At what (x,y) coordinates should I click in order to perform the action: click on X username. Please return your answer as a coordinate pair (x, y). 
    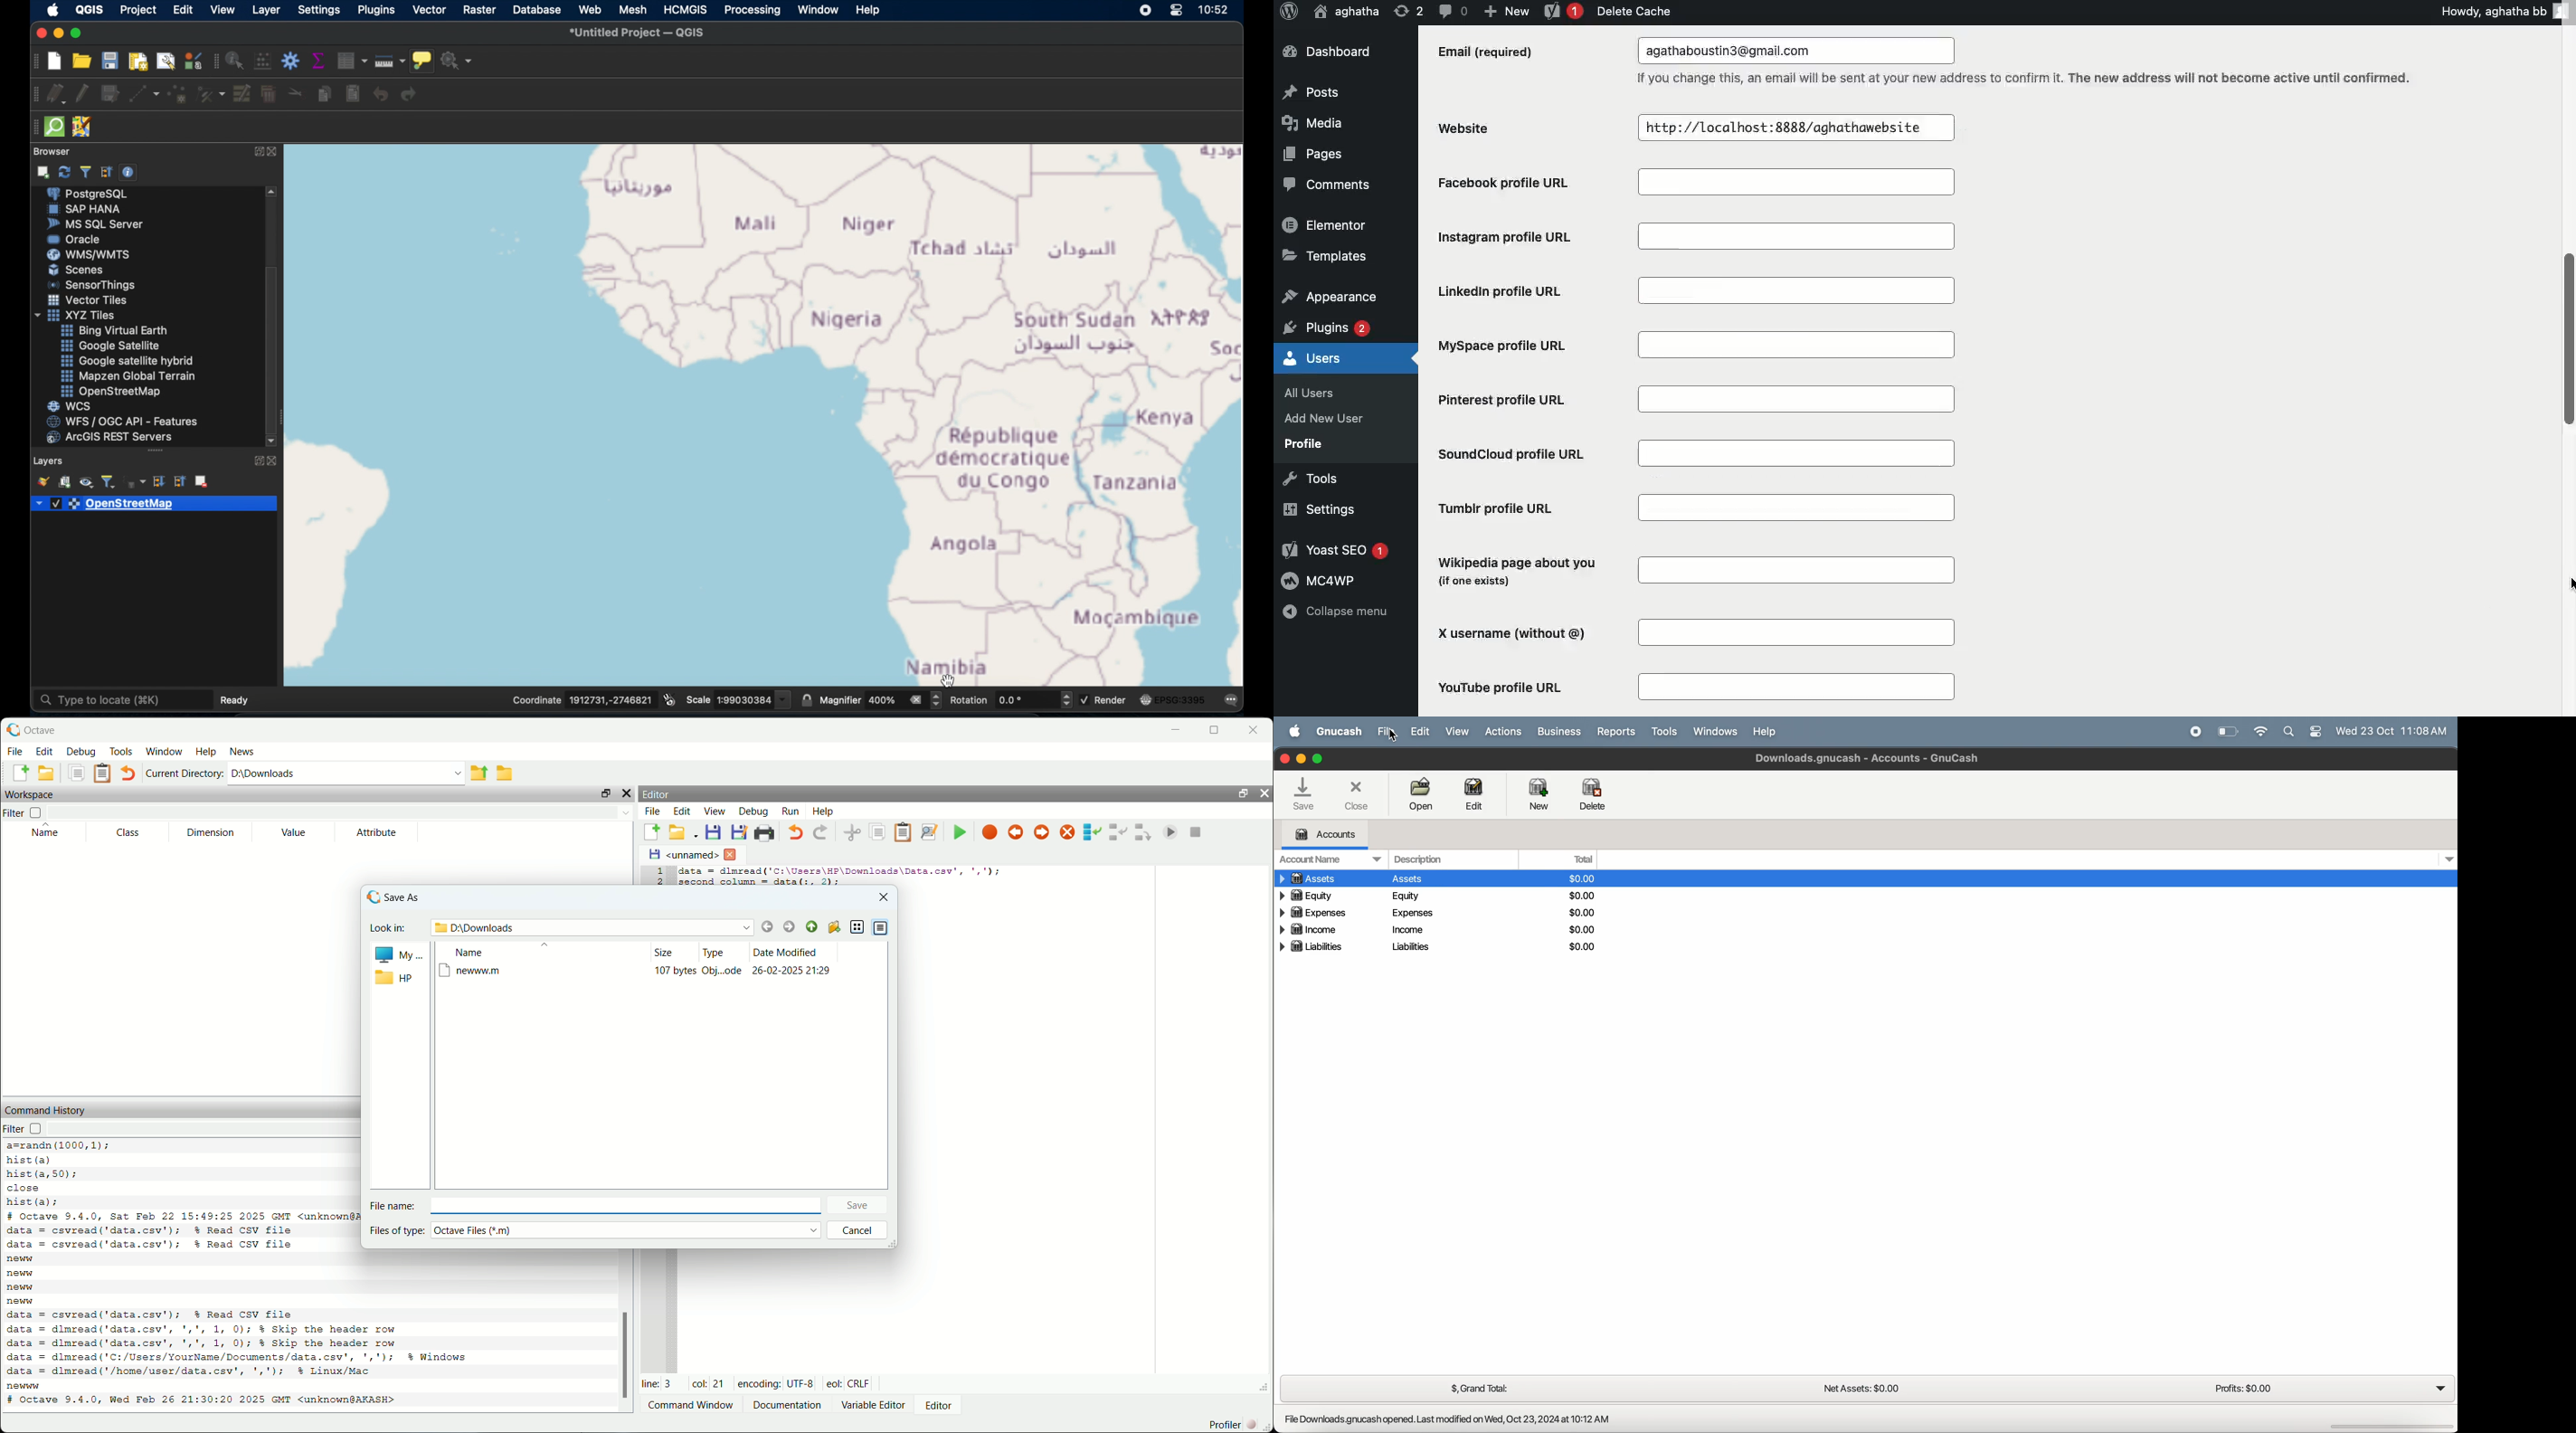
    Looking at the image, I should click on (1691, 633).